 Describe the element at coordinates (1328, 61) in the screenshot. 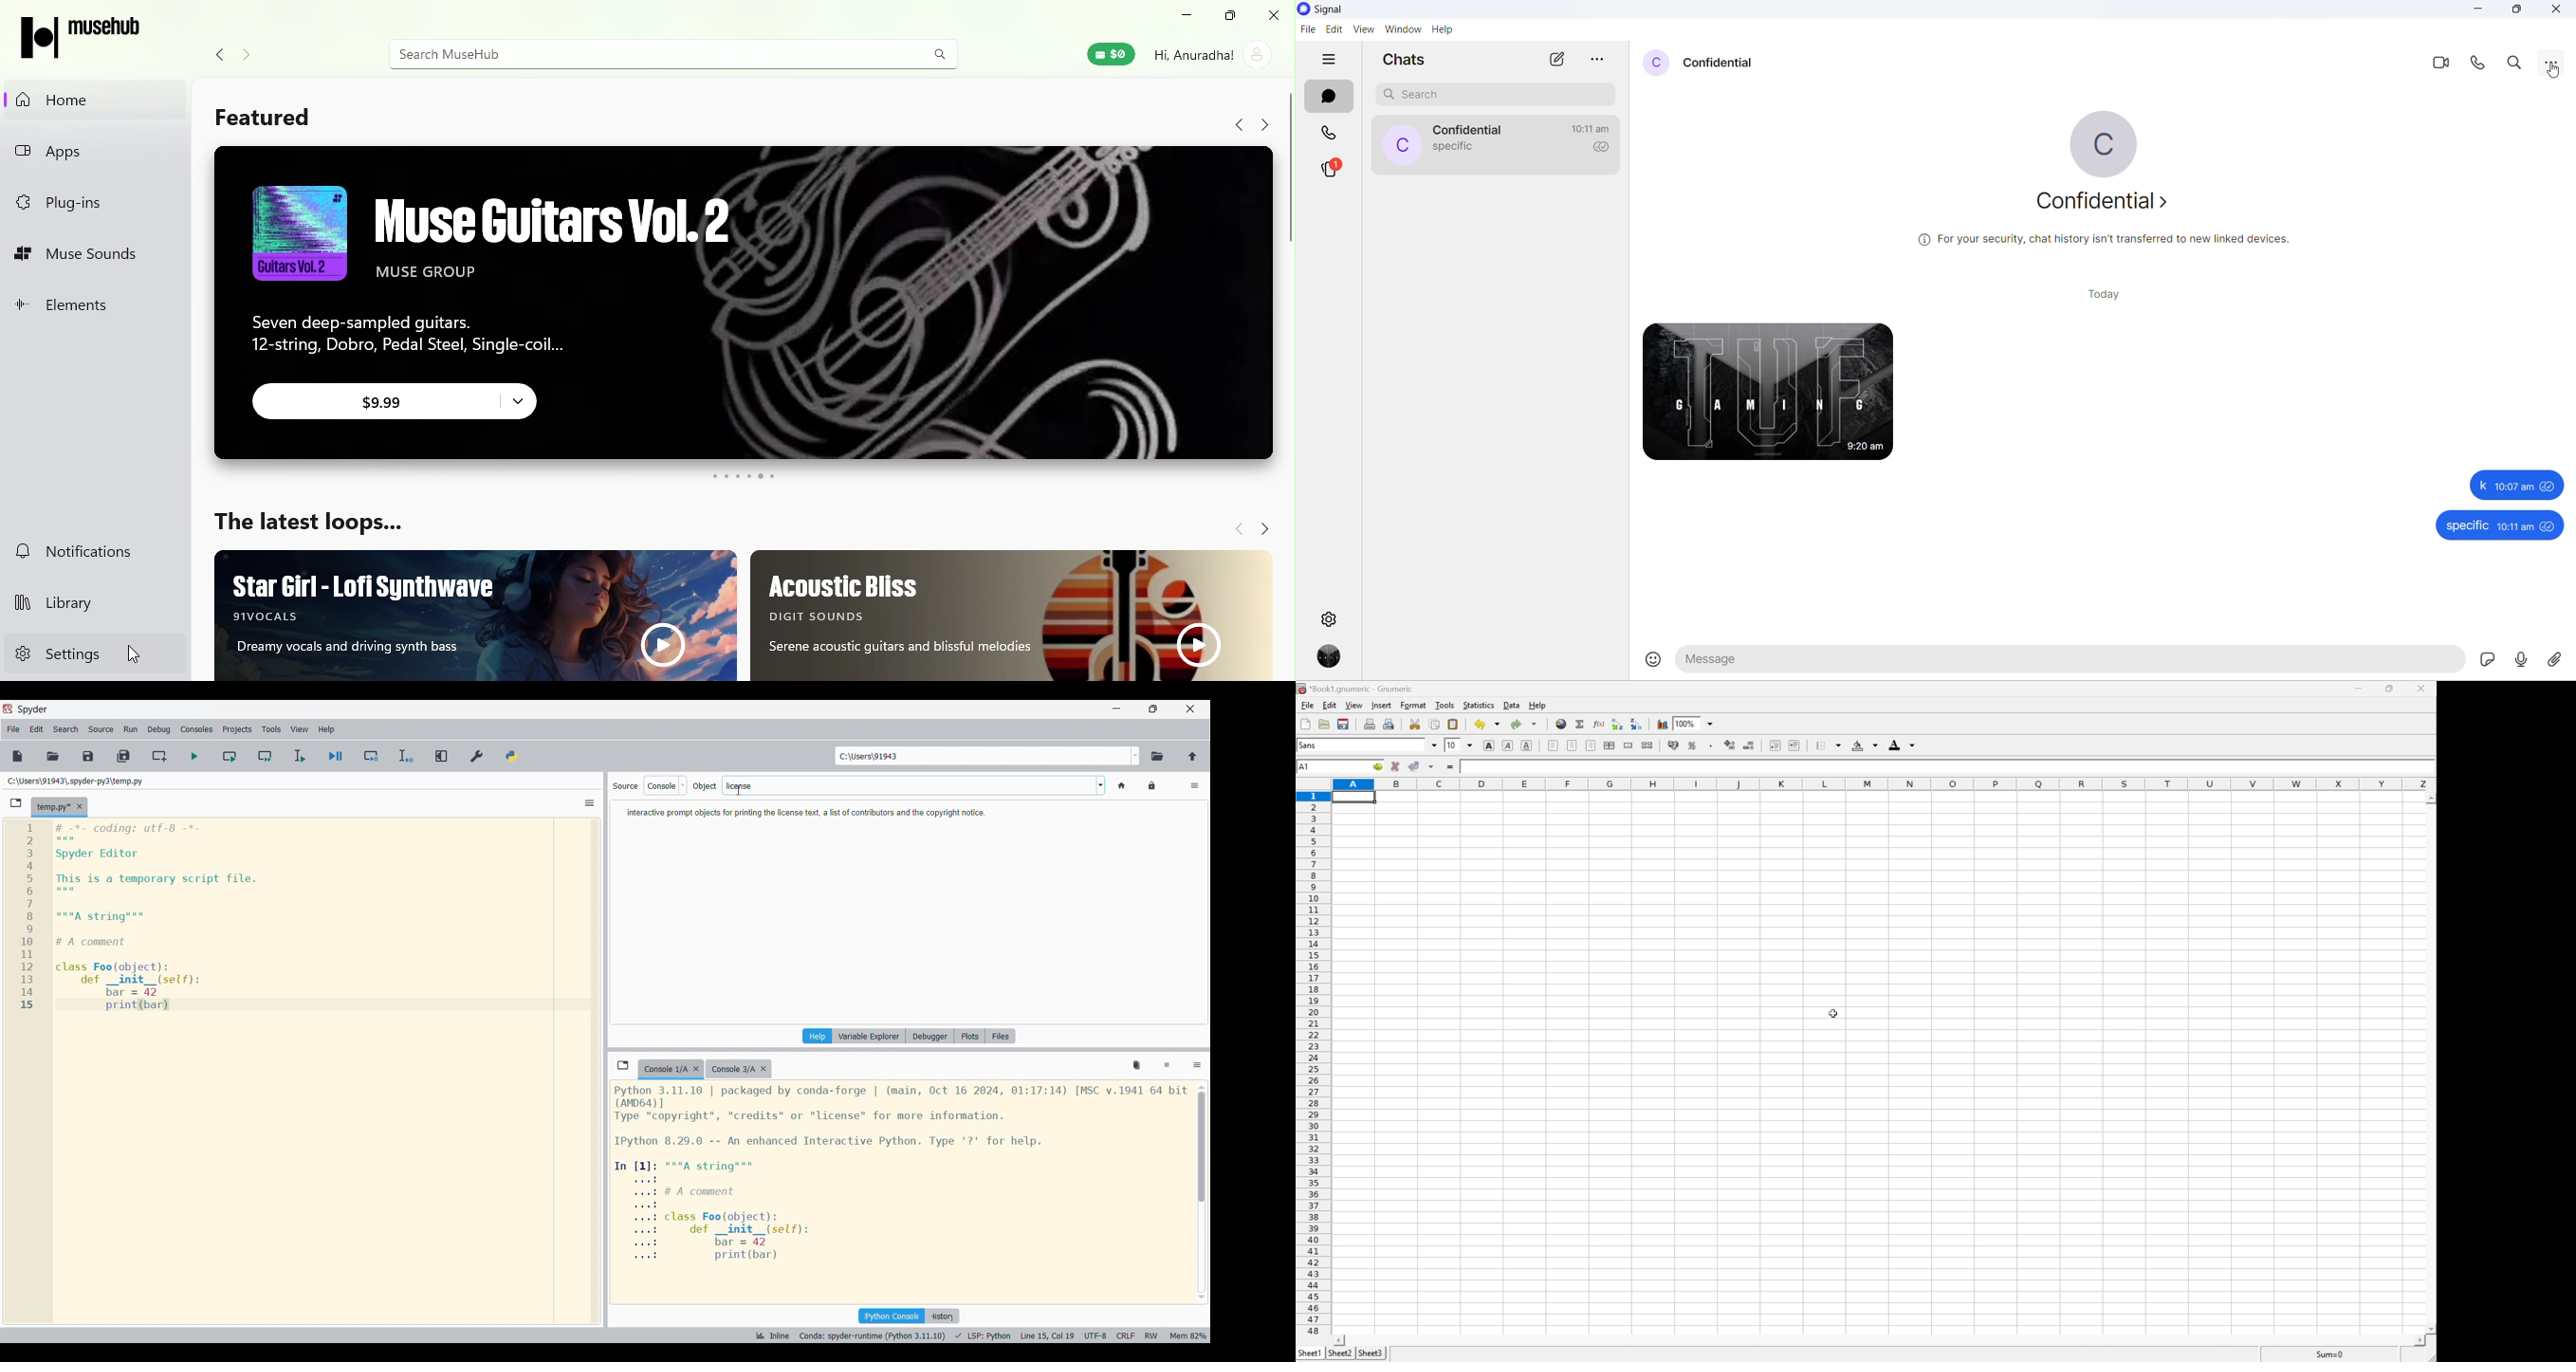

I see `hide tabs` at that location.